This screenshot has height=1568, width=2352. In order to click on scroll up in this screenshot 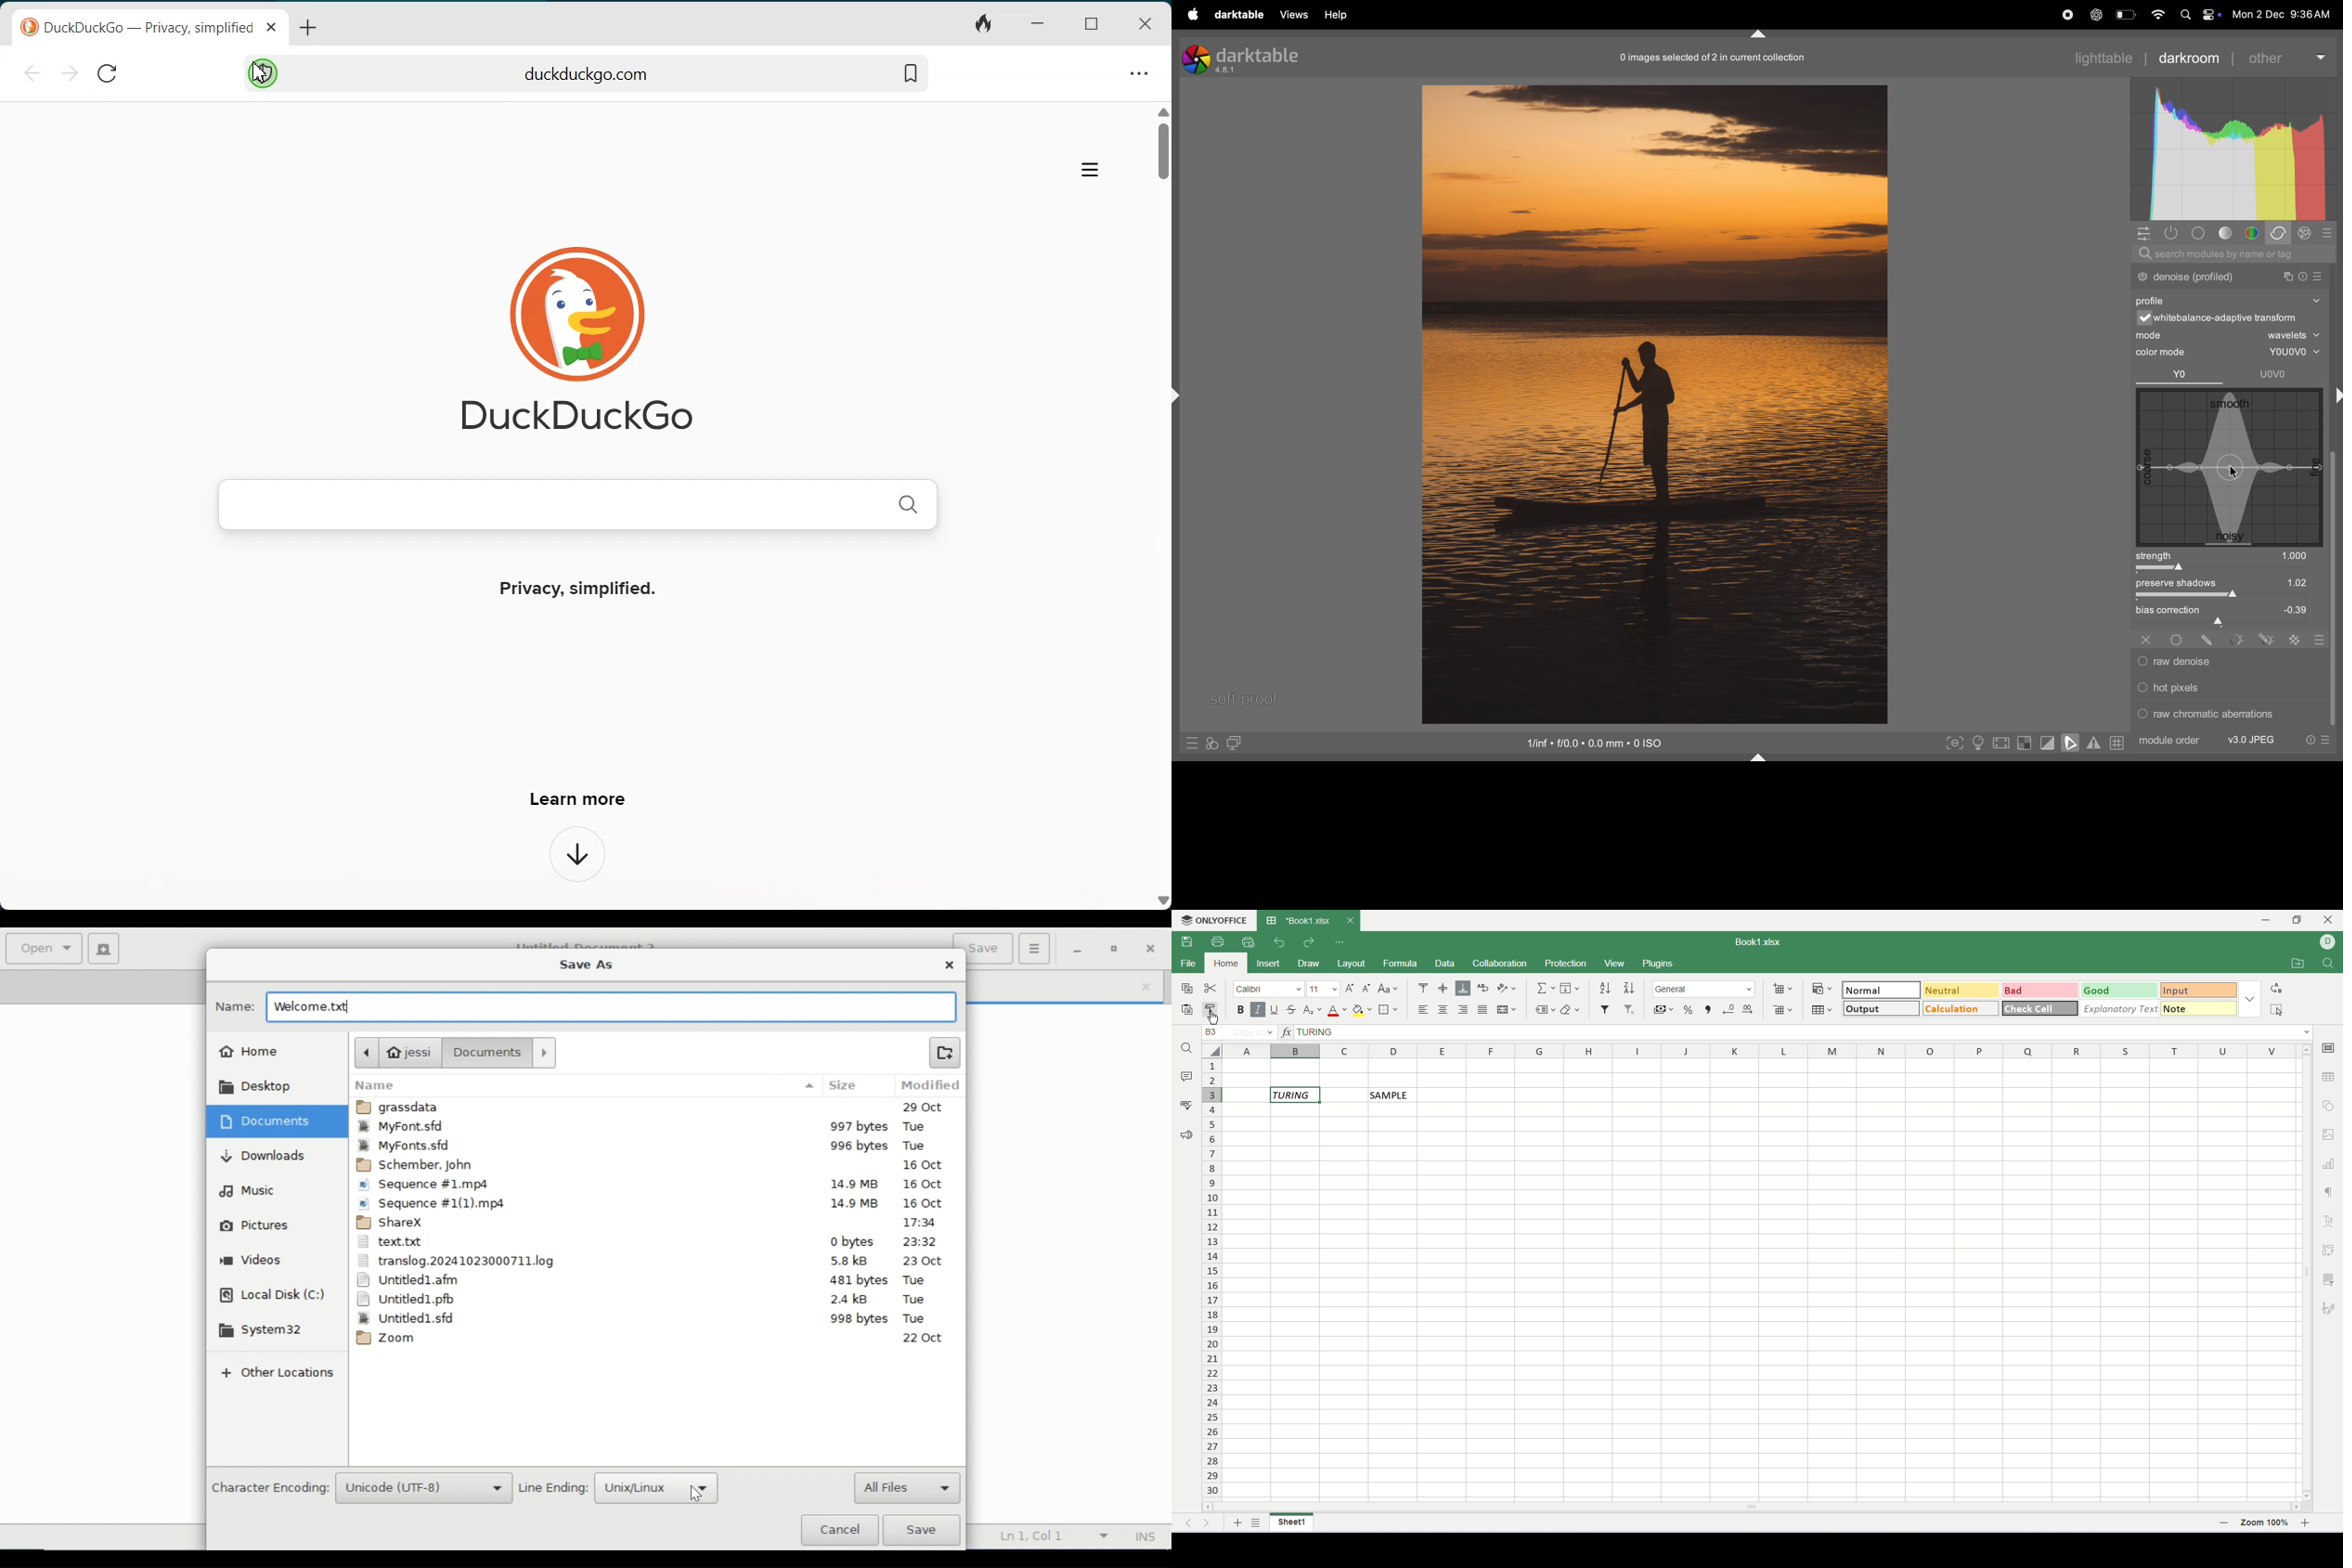, I will do `click(1163, 110)`.